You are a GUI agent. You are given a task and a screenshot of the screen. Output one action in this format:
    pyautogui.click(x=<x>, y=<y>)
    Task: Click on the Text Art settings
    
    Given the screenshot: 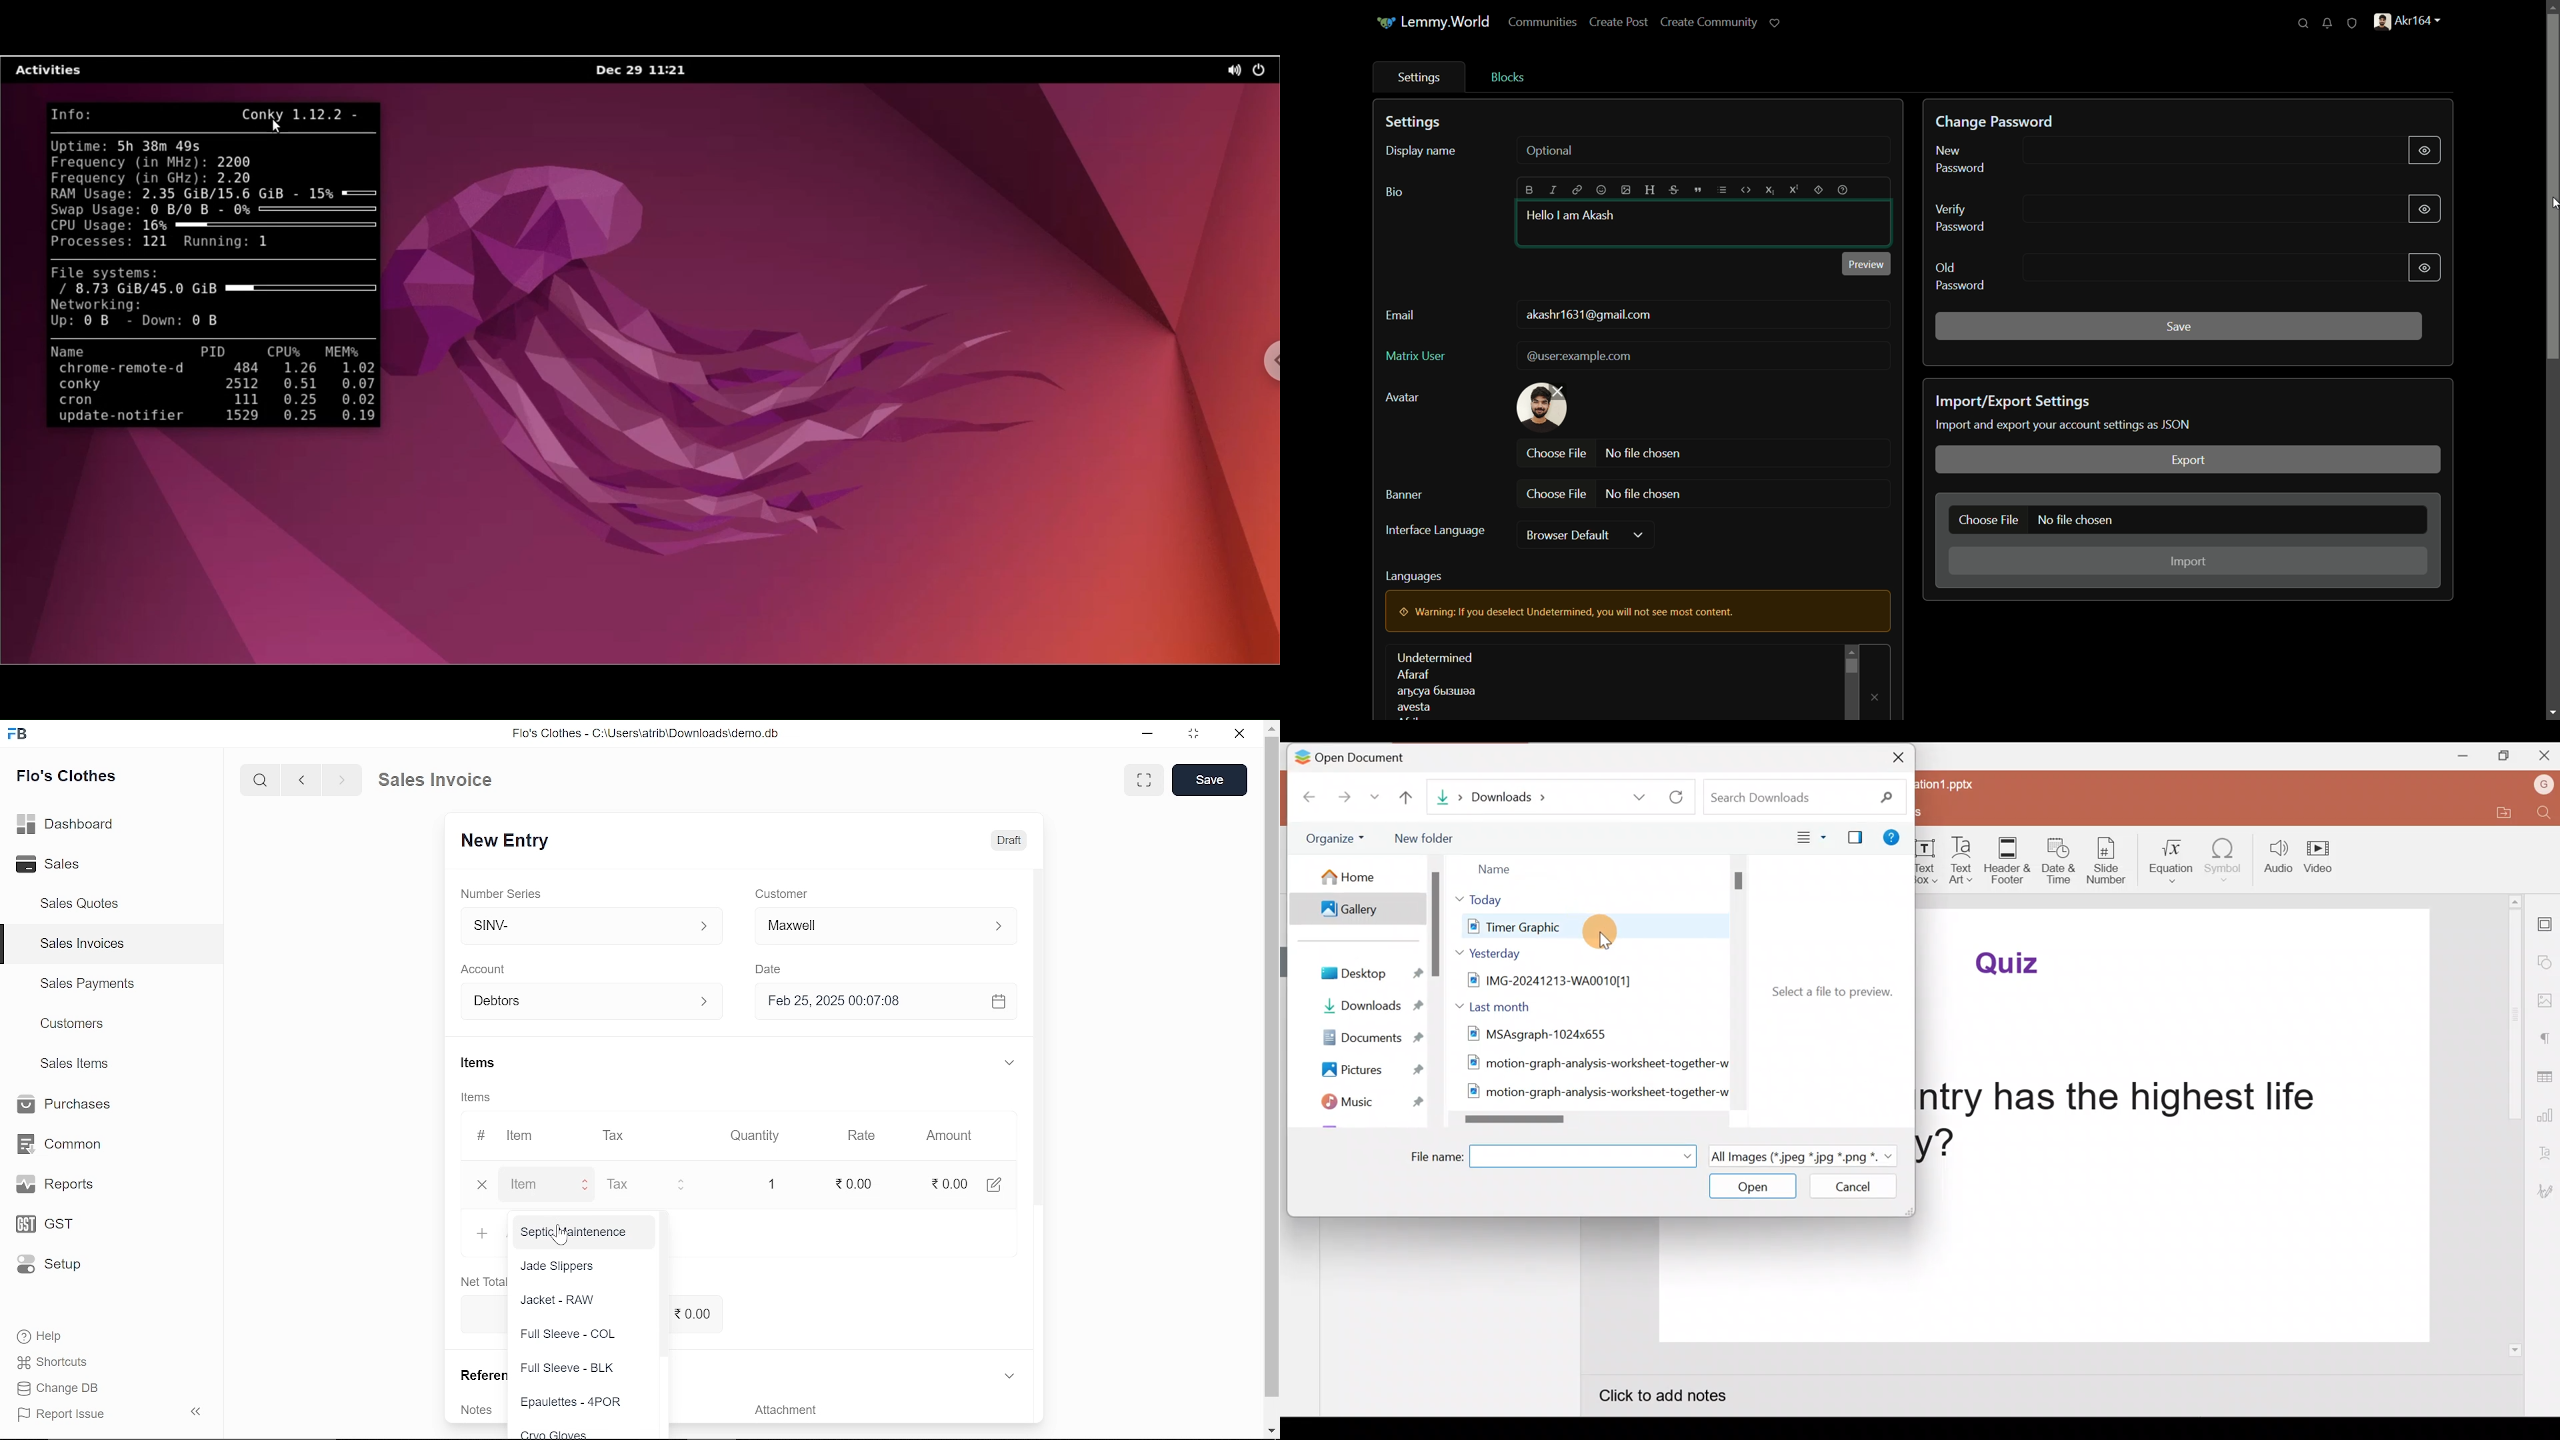 What is the action you would take?
    pyautogui.click(x=2545, y=1154)
    